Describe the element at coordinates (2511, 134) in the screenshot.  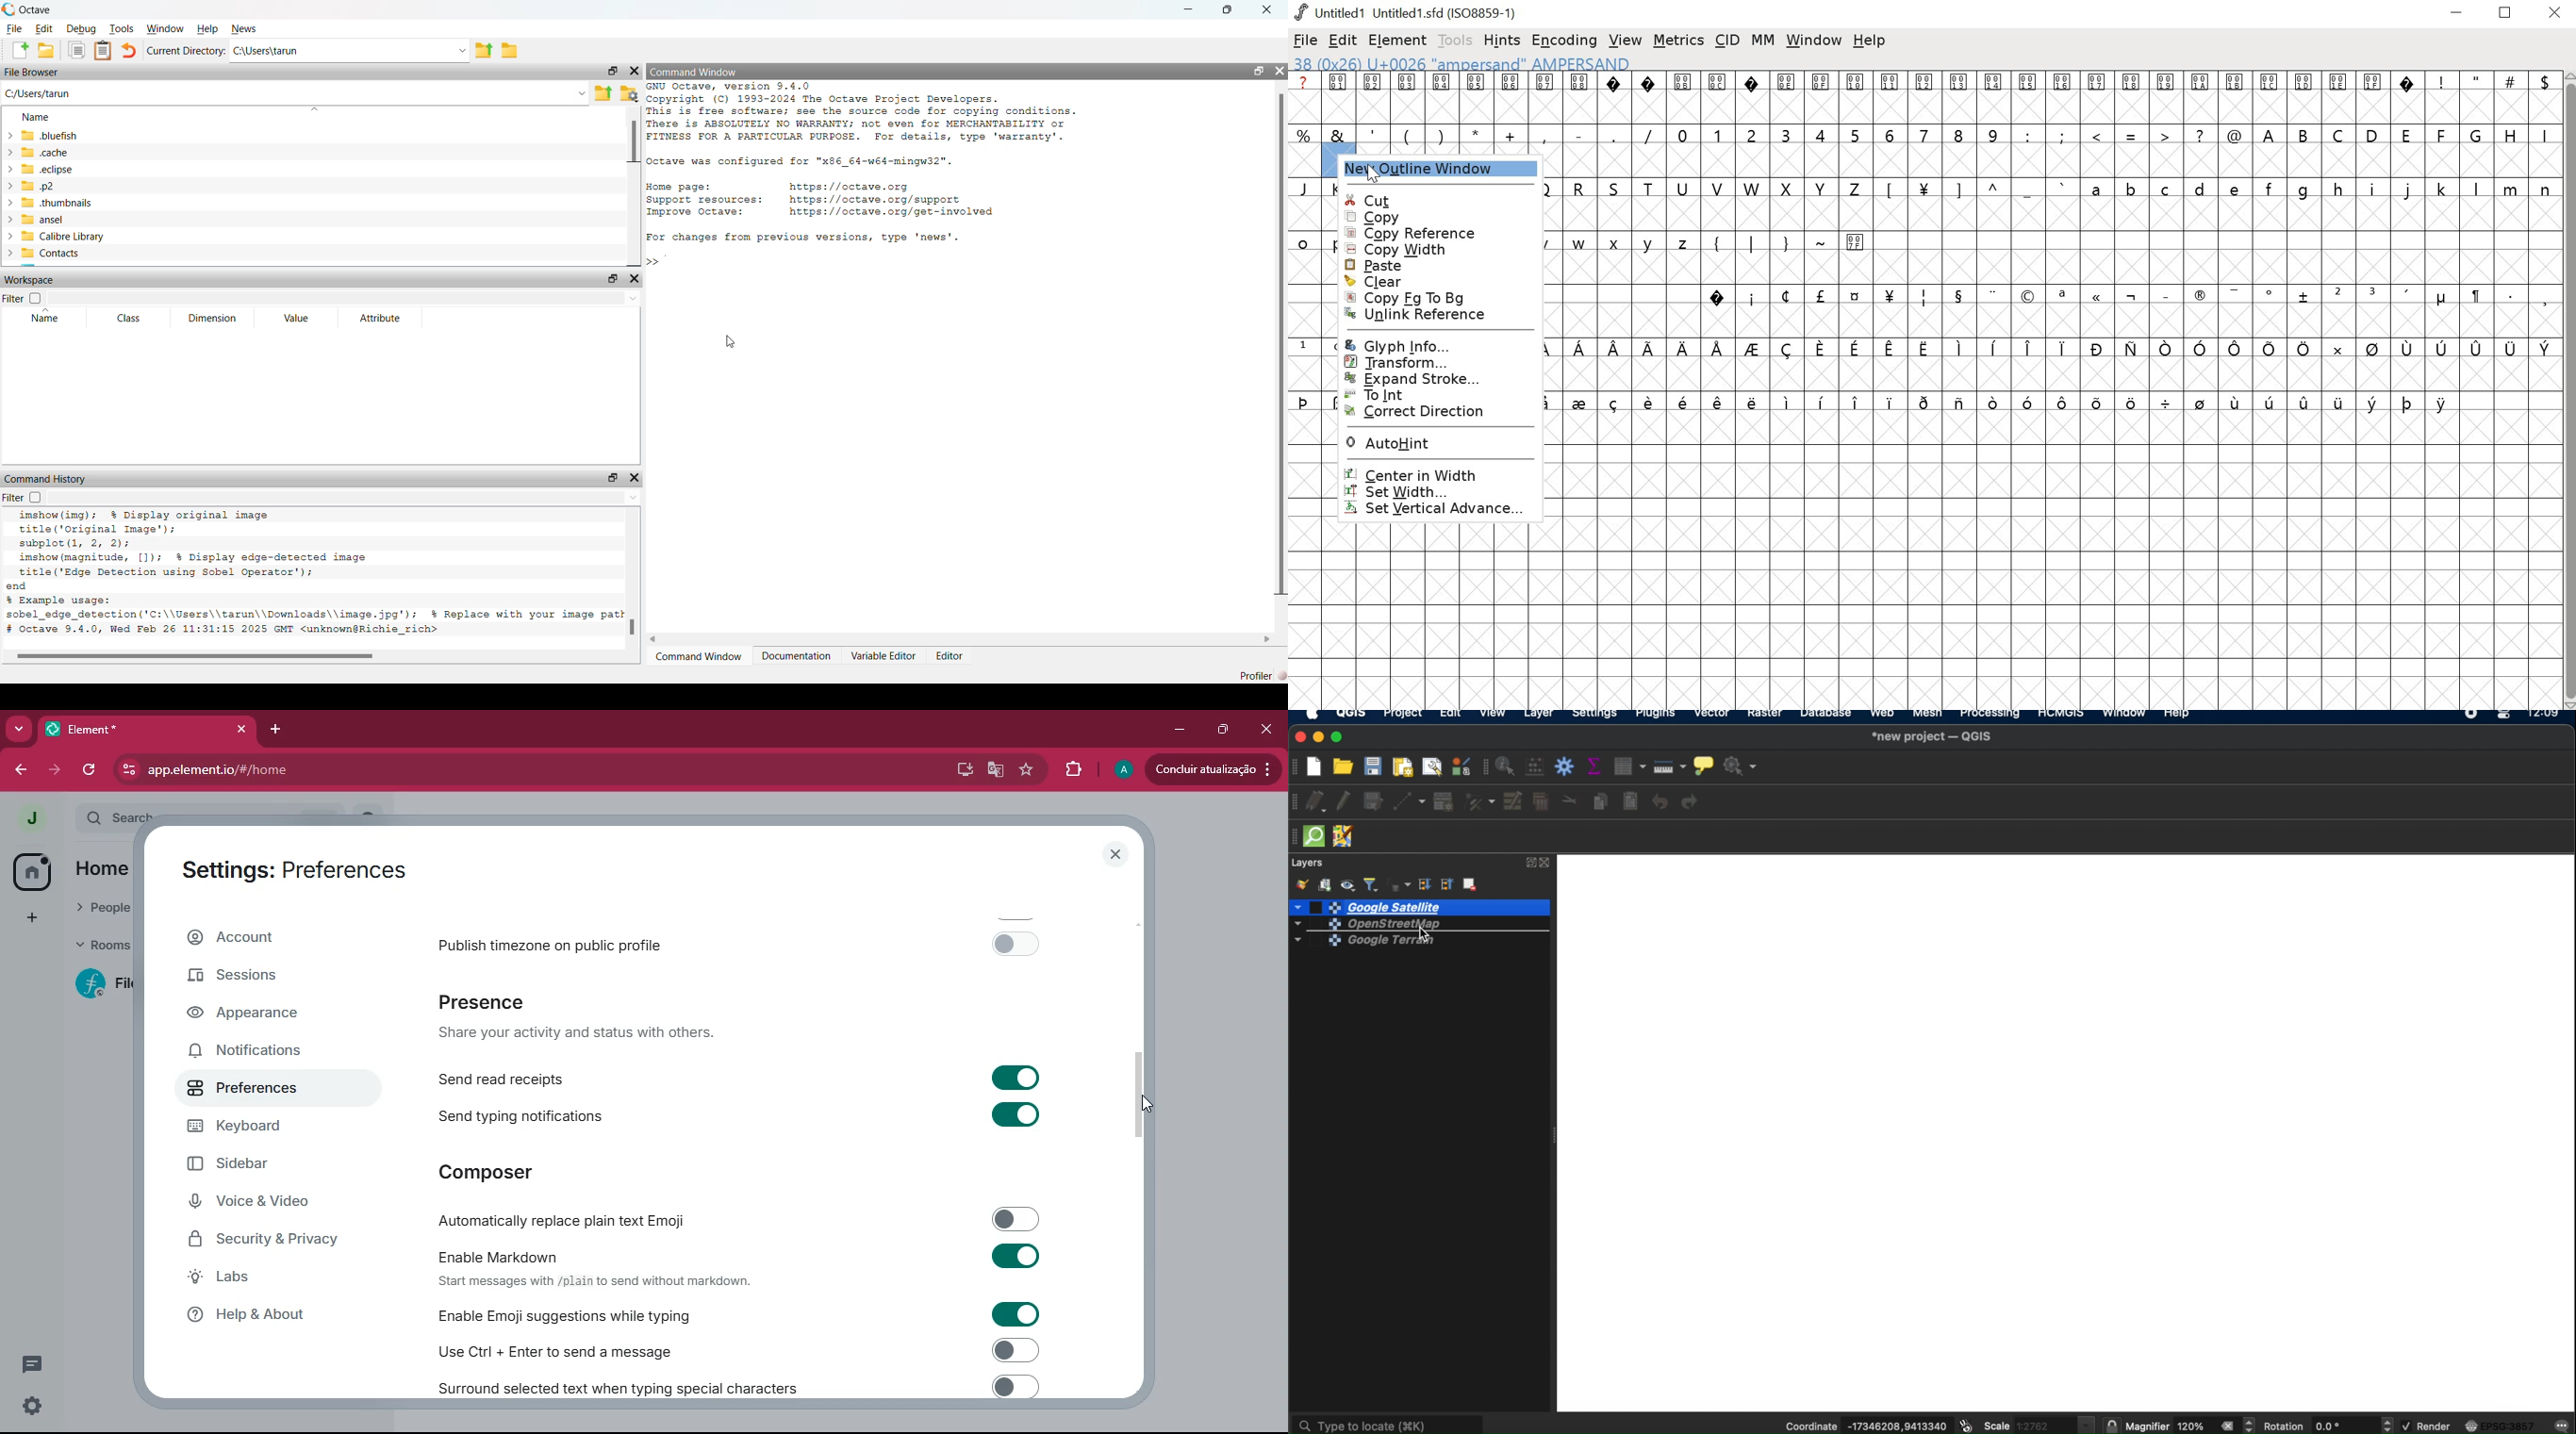
I see `H` at that location.